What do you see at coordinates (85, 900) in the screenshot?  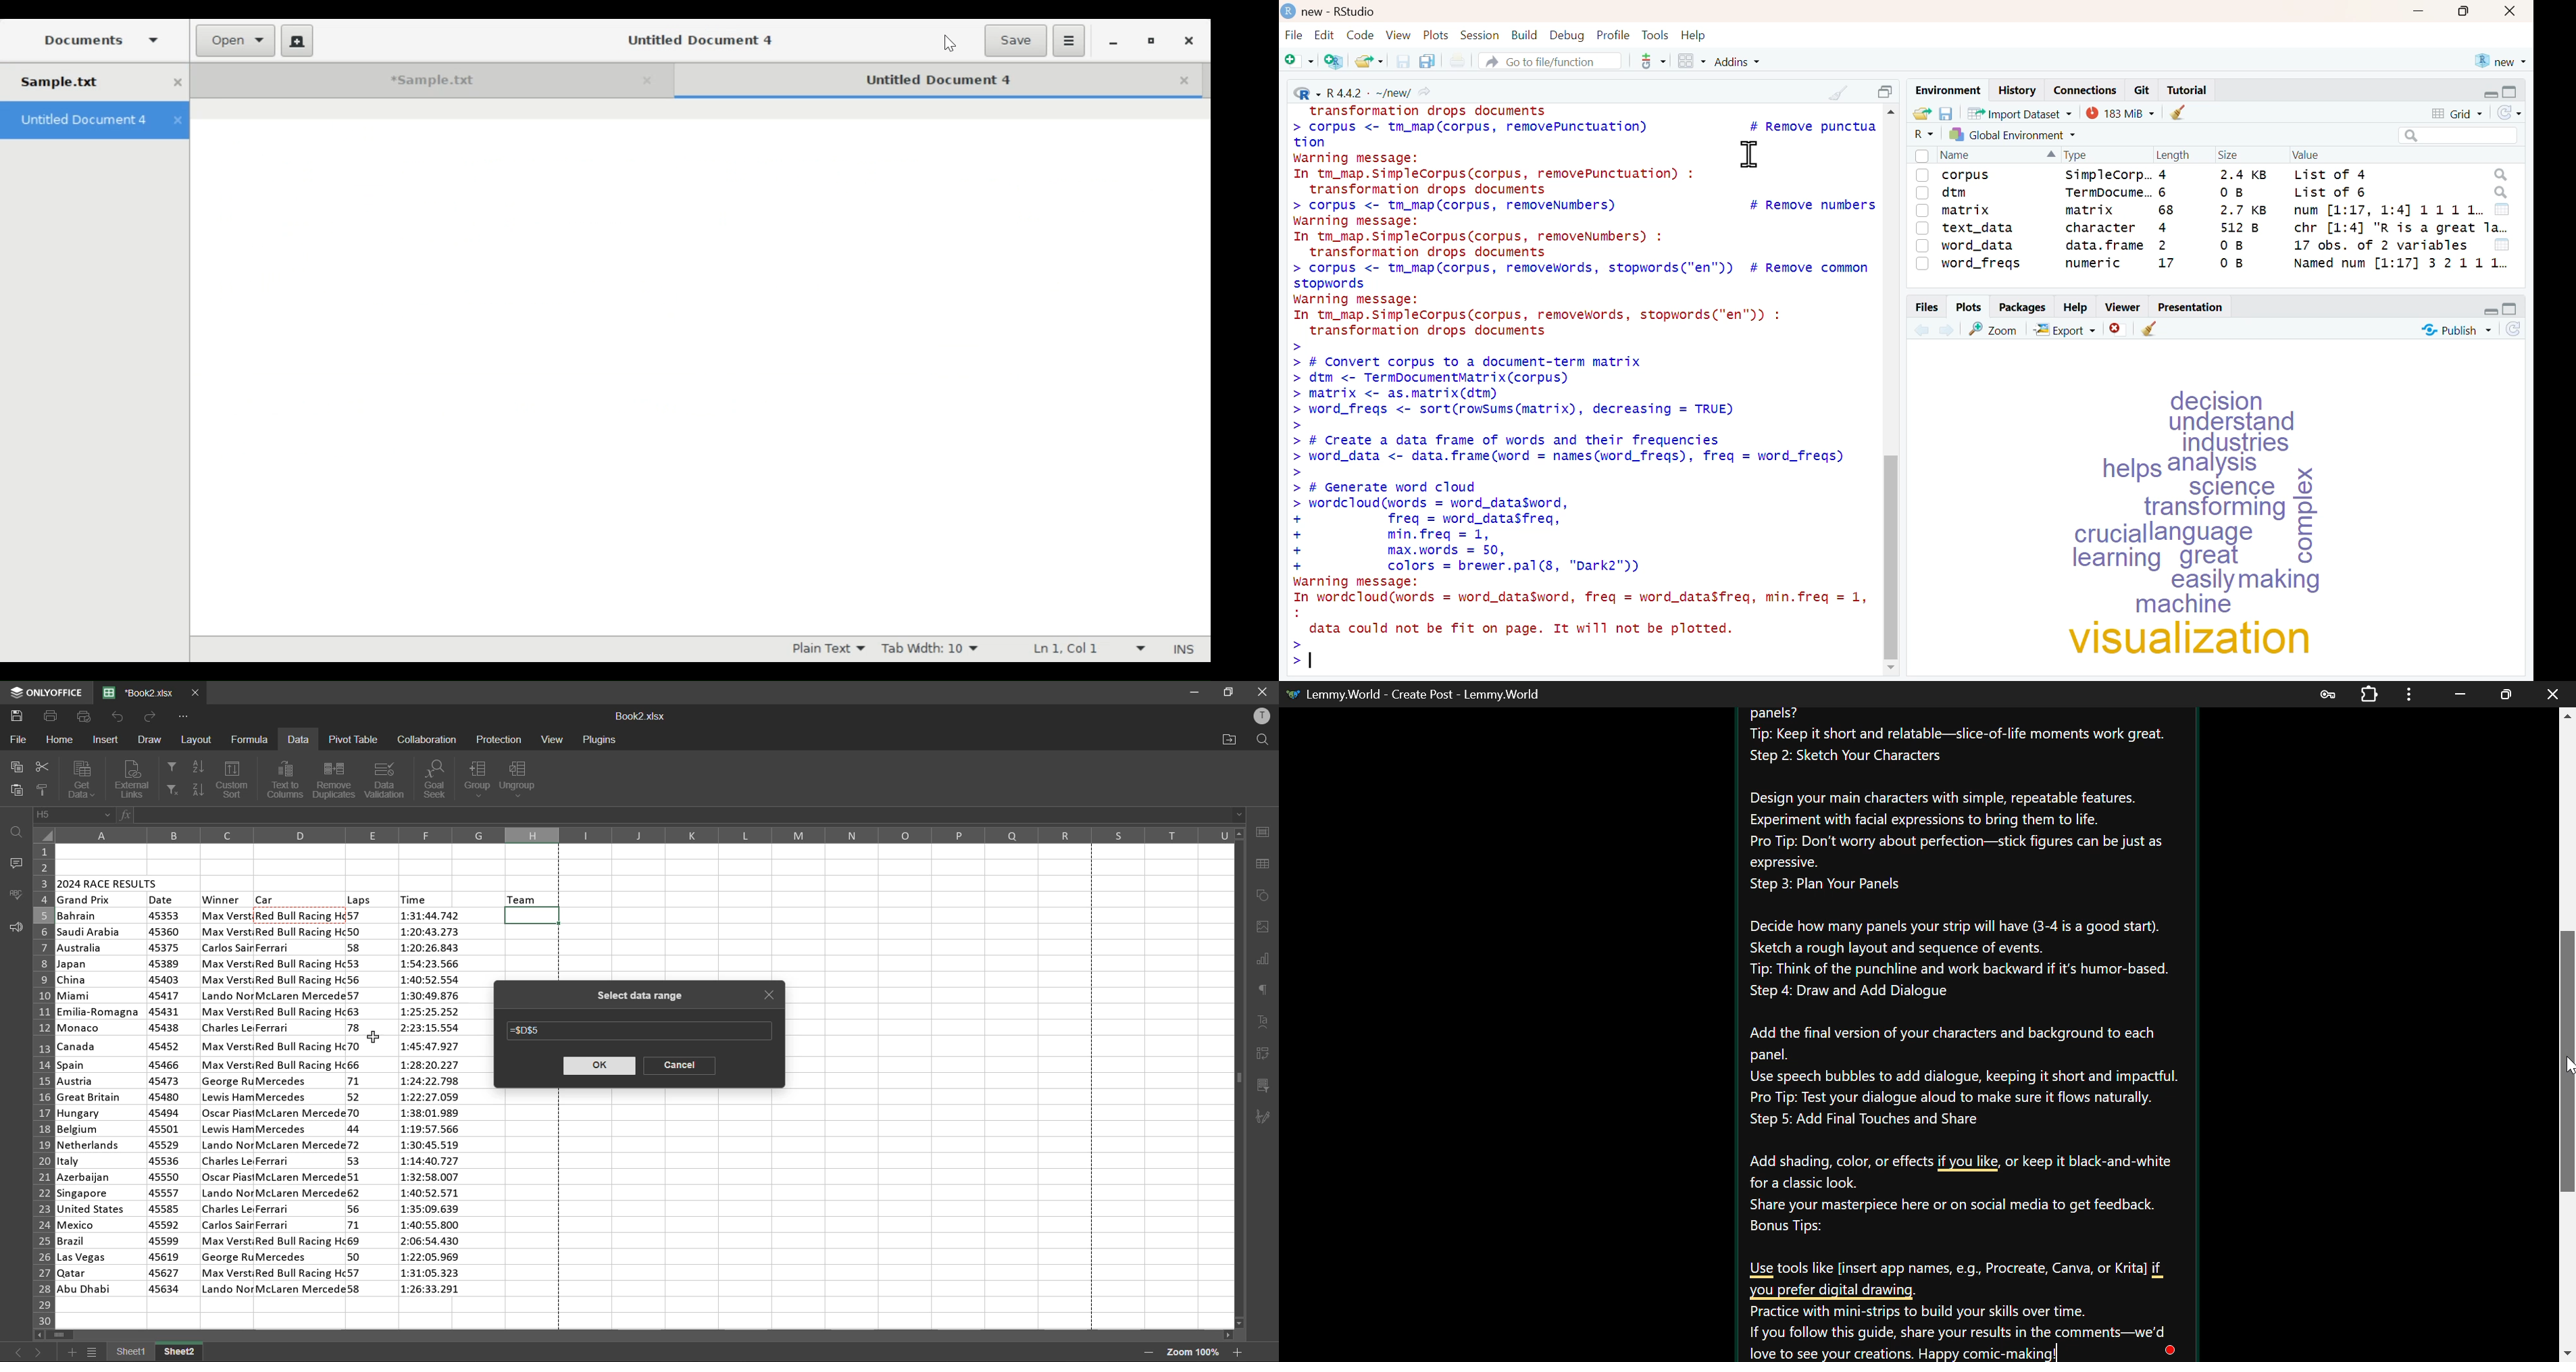 I see `grand prix` at bounding box center [85, 900].